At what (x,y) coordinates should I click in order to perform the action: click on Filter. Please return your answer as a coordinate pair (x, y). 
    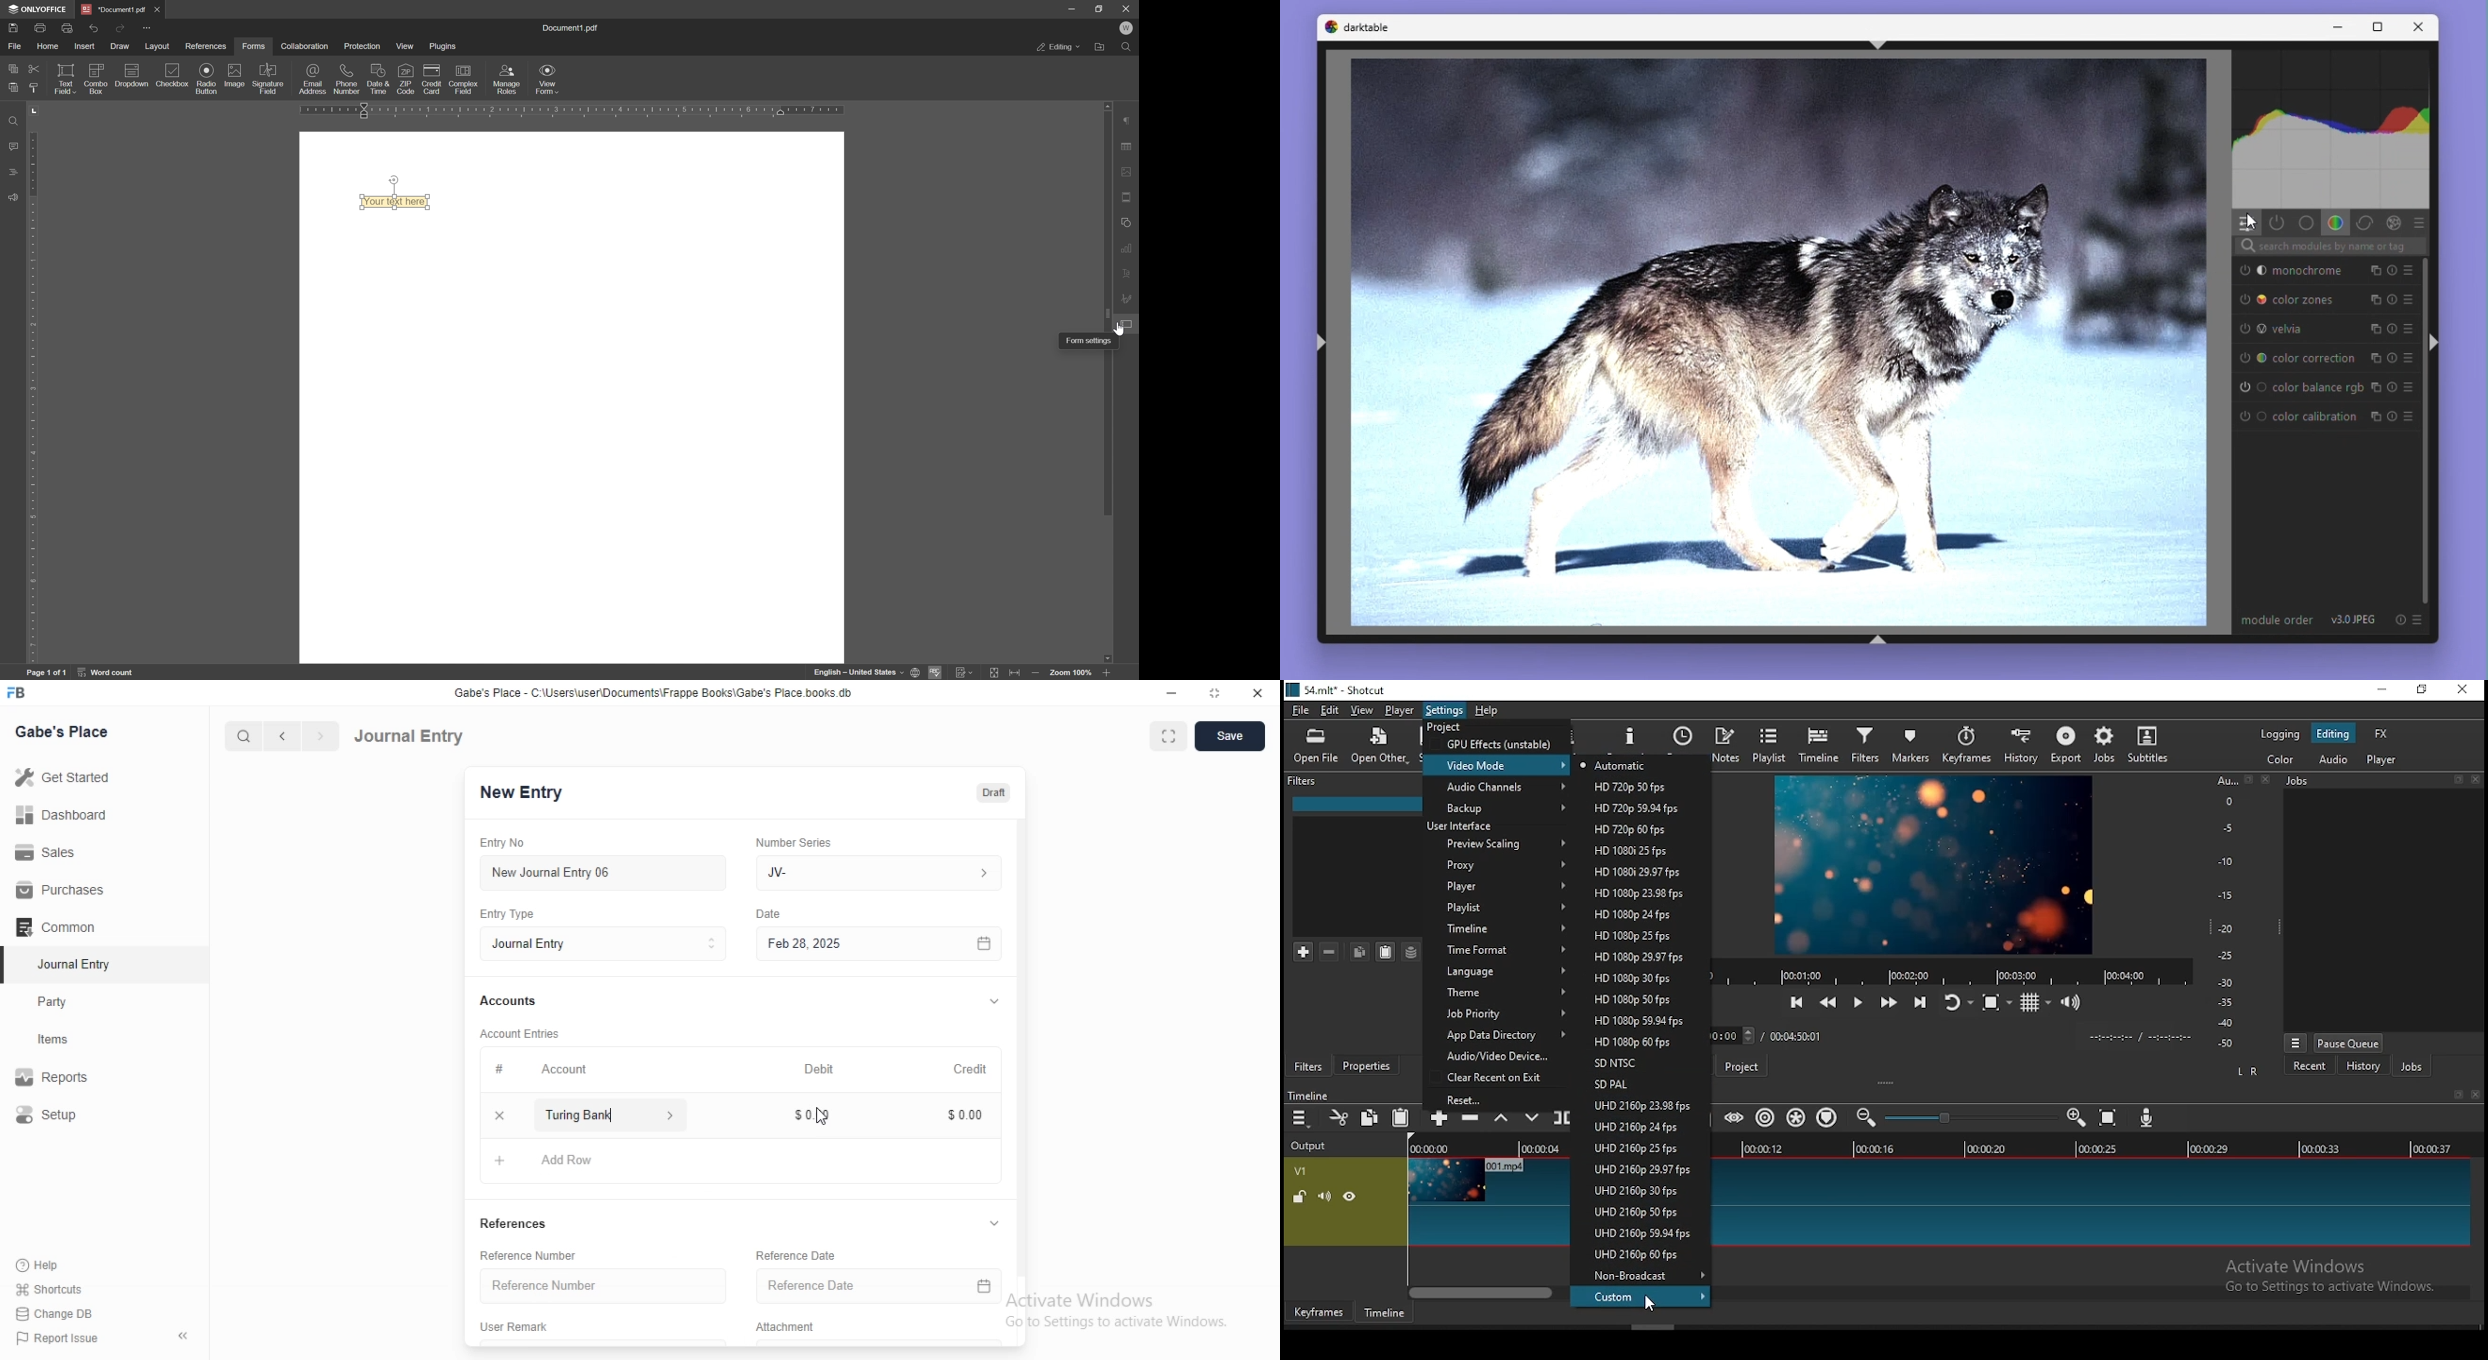
    Looking at the image, I should click on (1305, 781).